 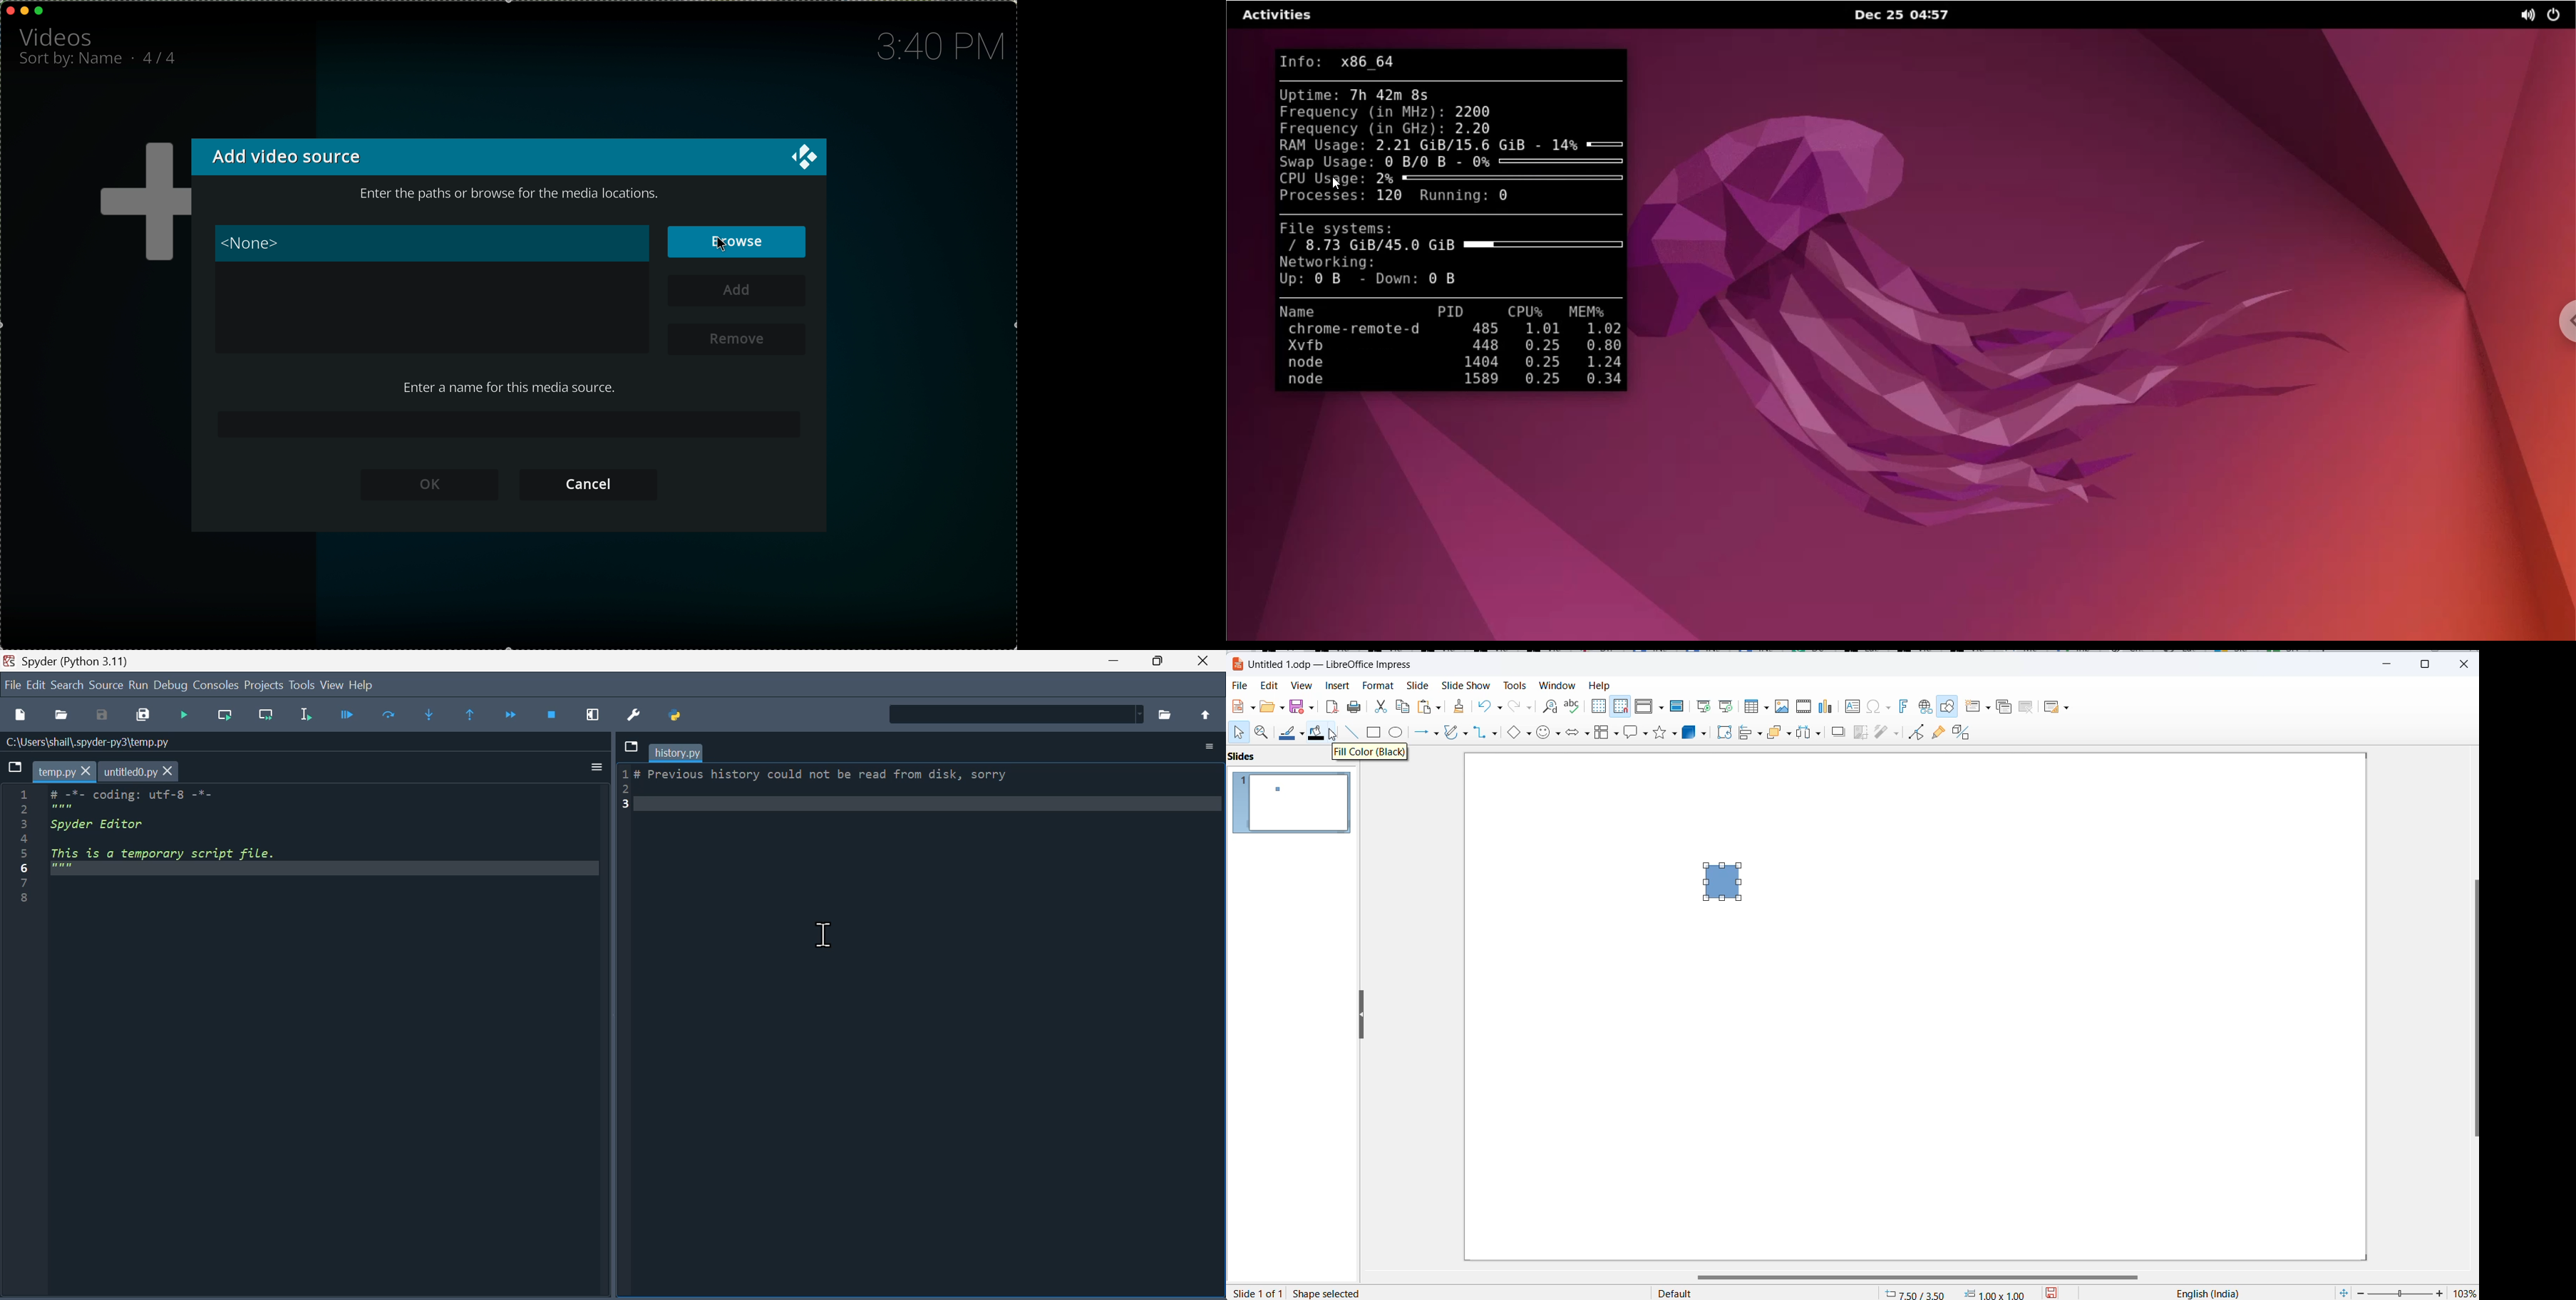 What do you see at coordinates (264, 684) in the screenshot?
I see `Project` at bounding box center [264, 684].